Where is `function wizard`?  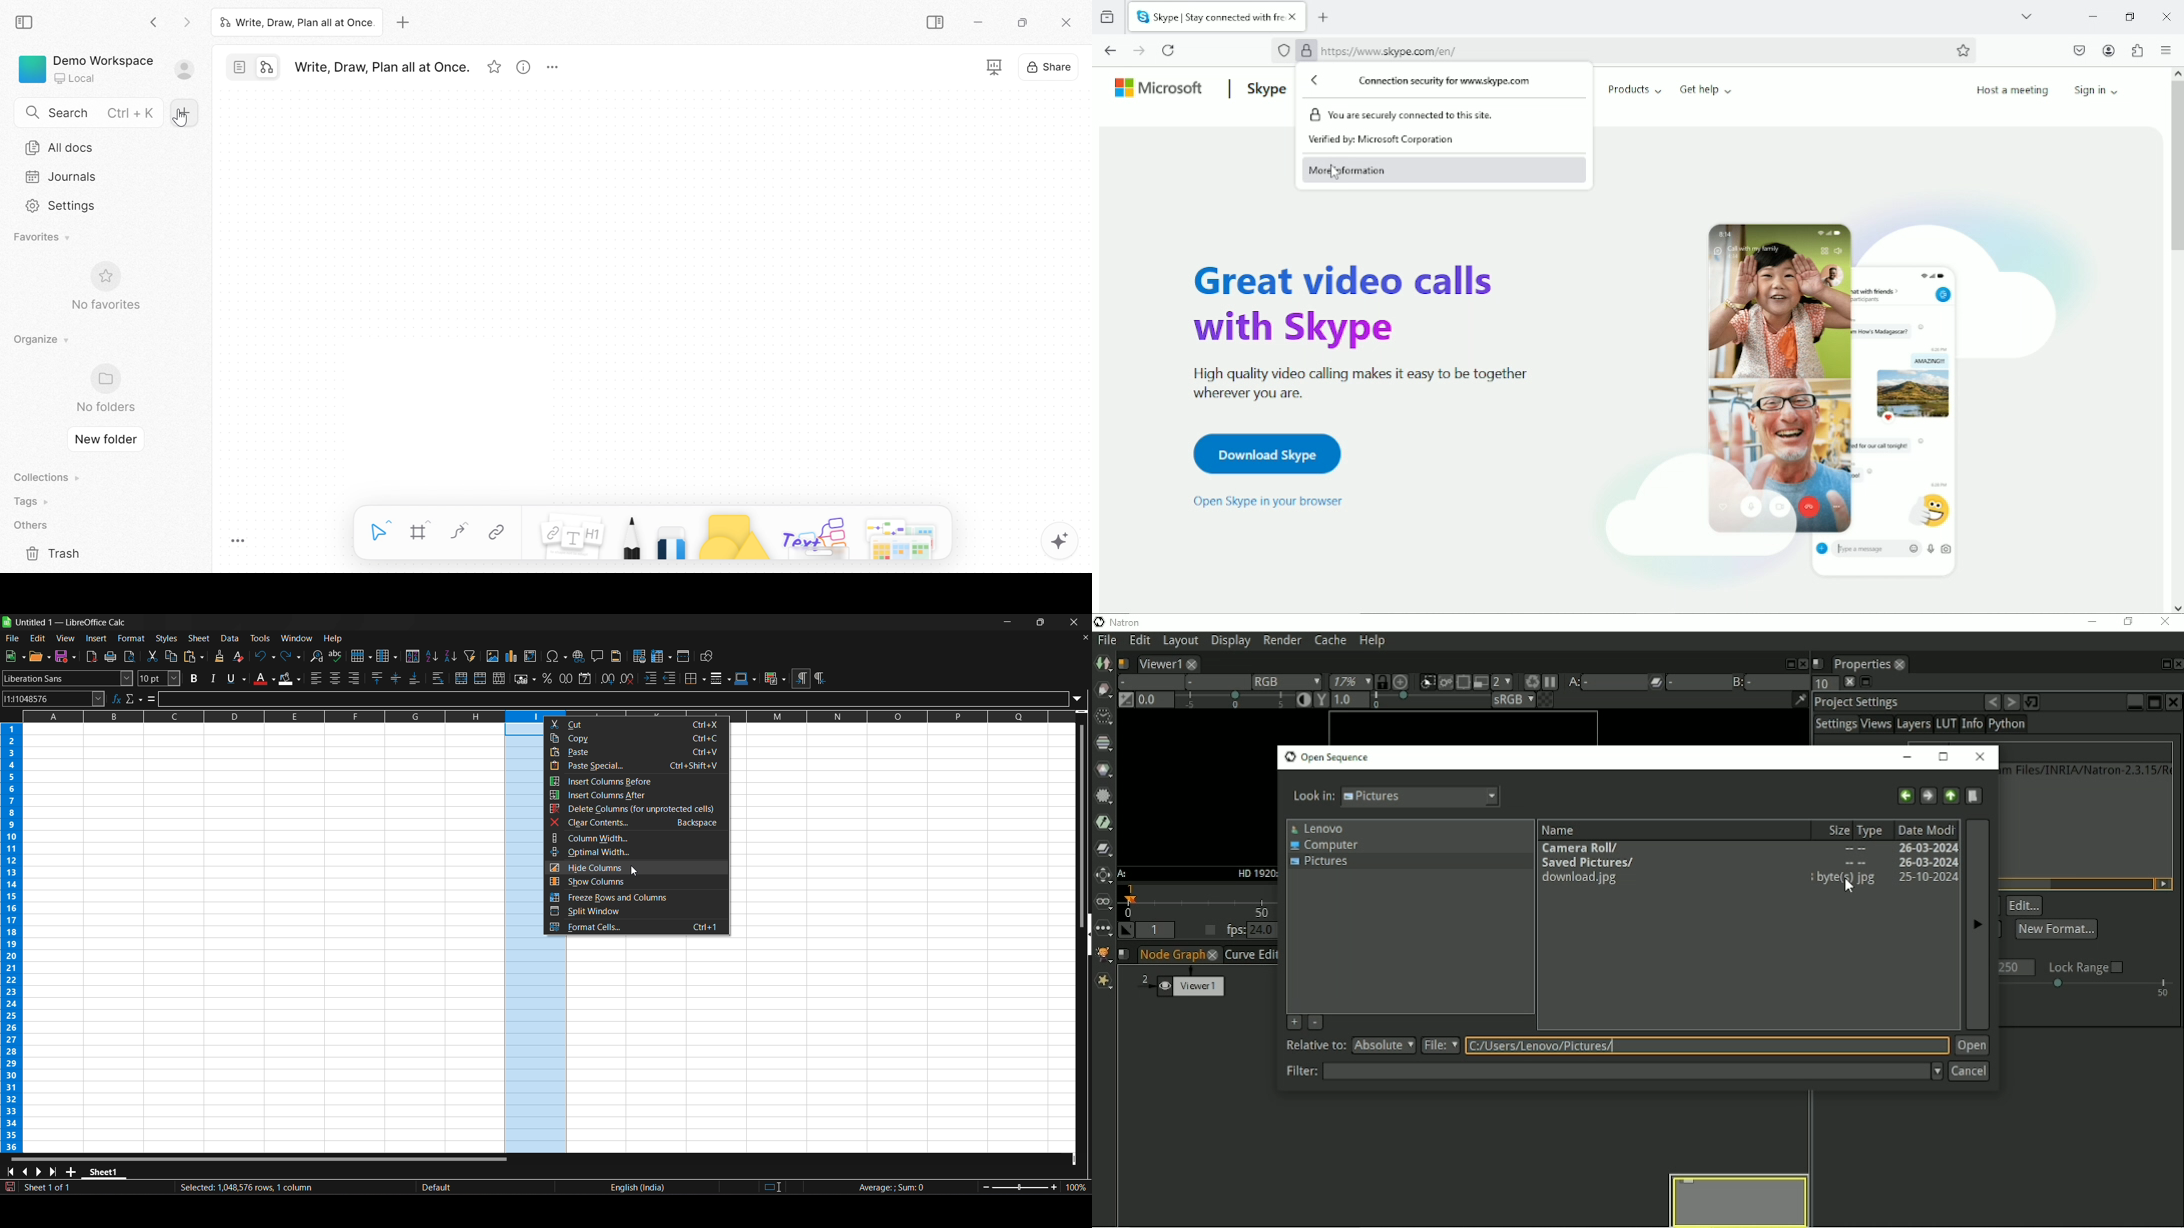 function wizard is located at coordinates (115, 698).